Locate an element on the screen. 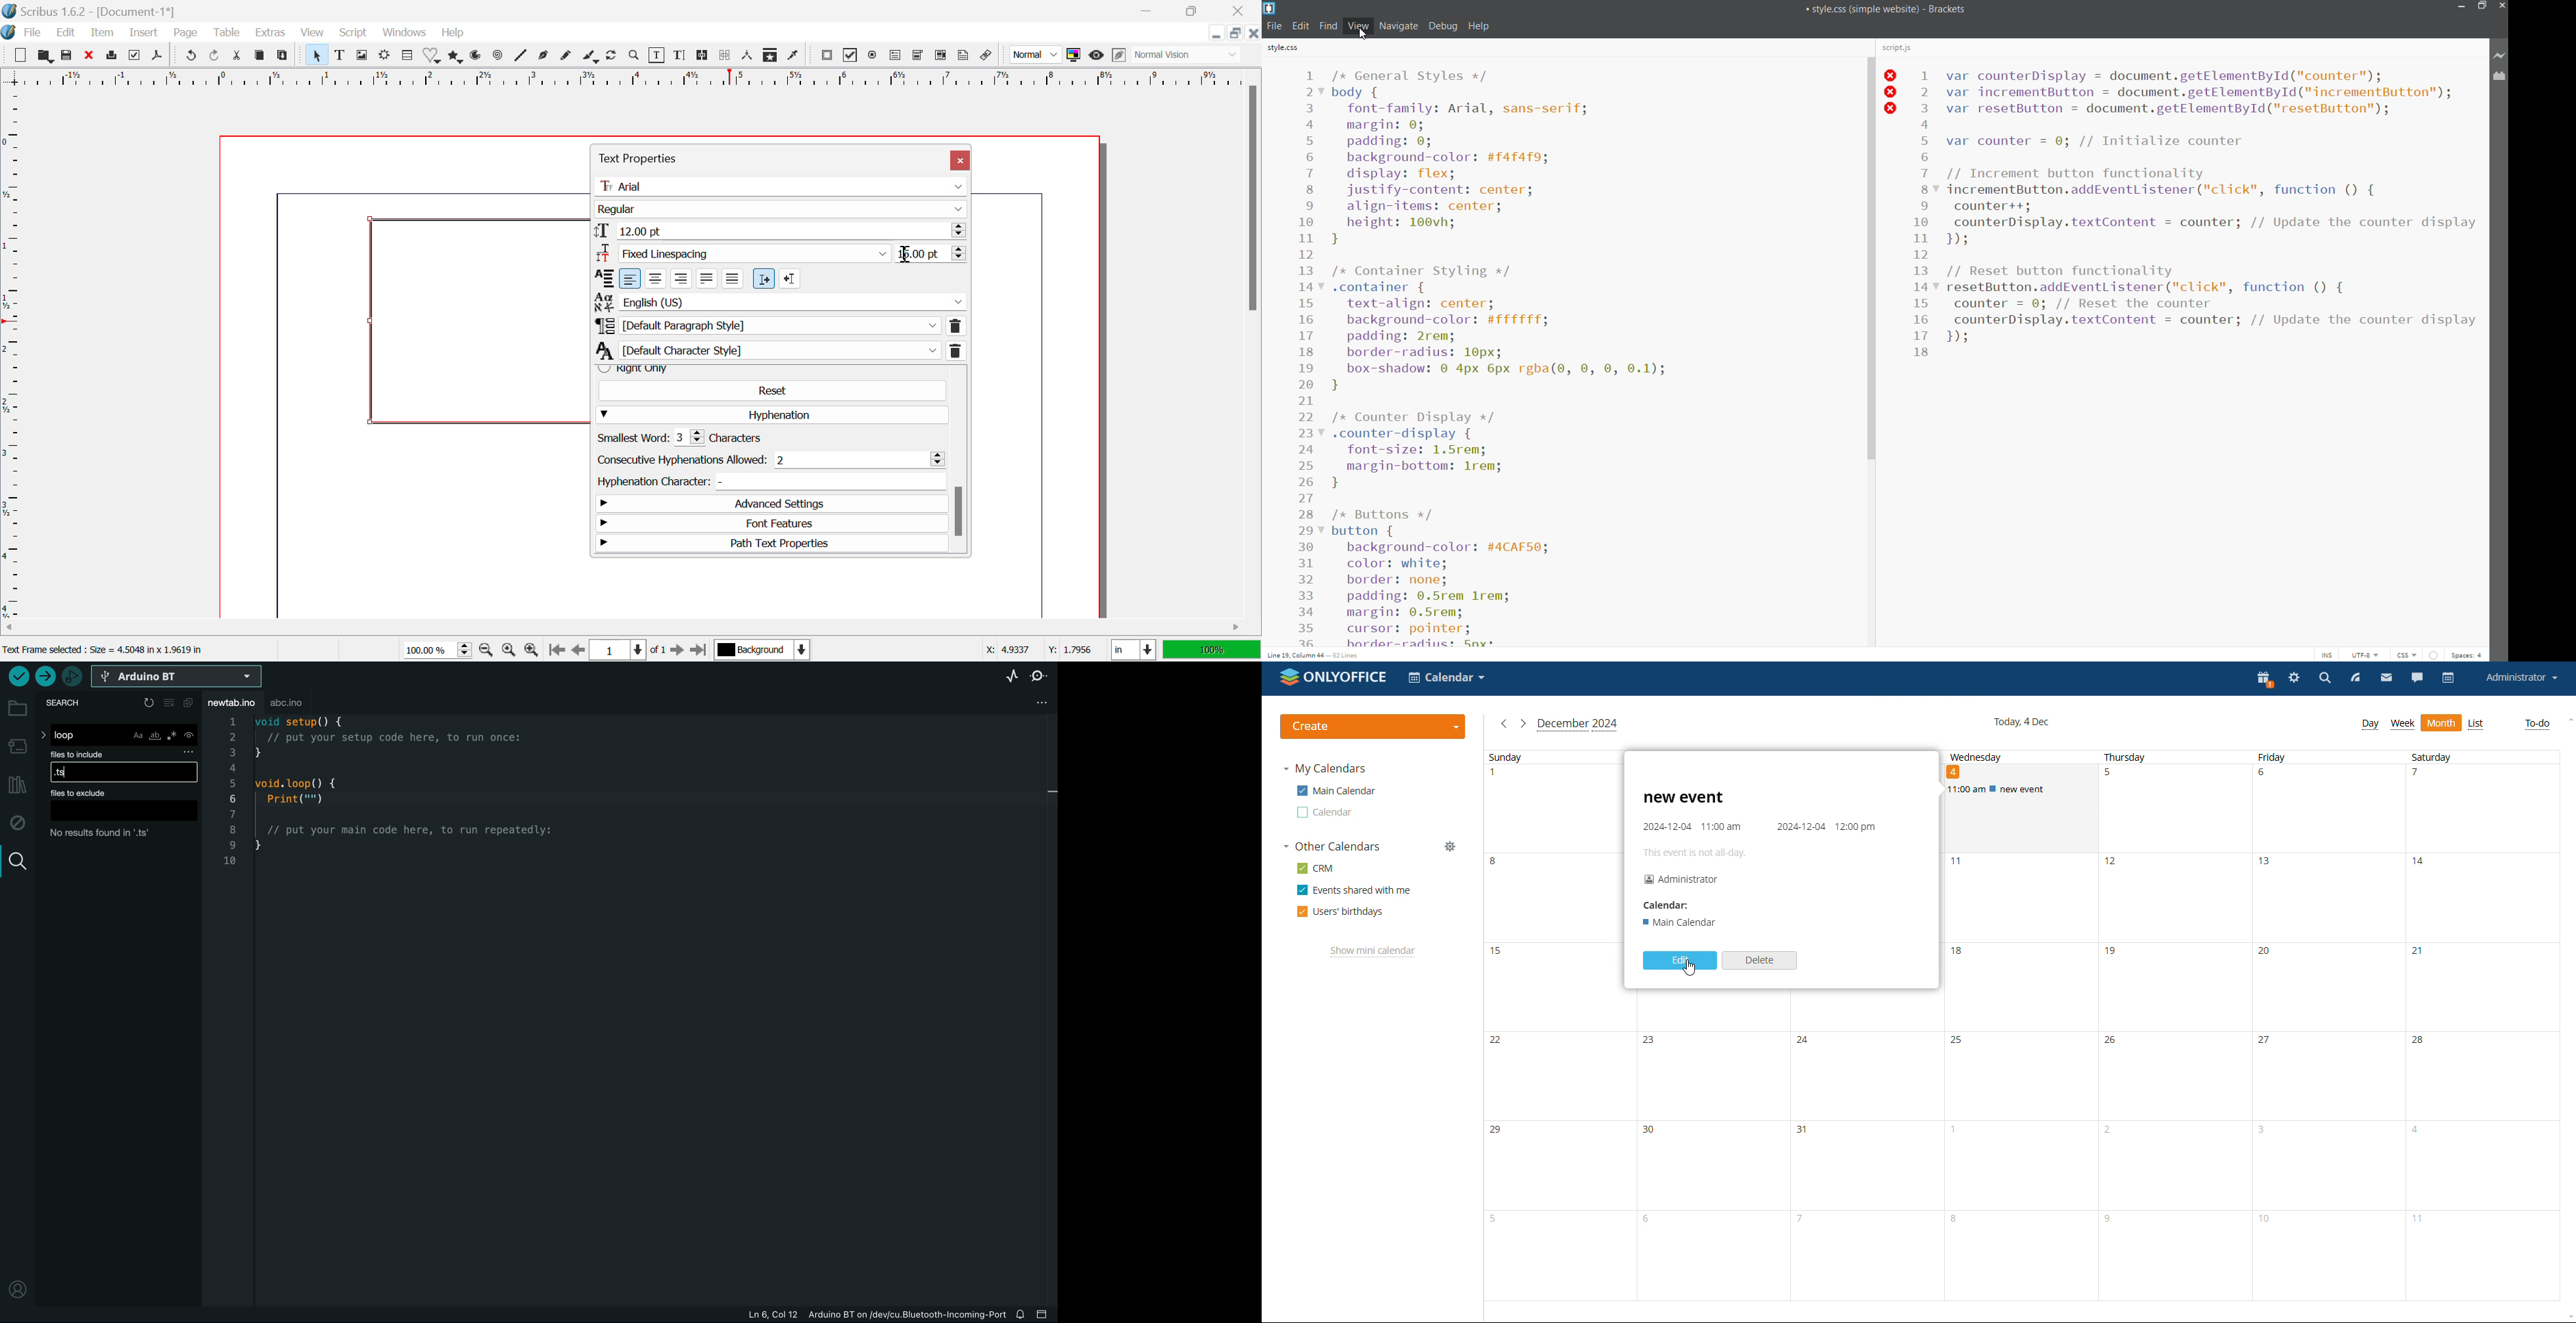 The height and width of the screenshot is (1344, 2576). Save as Pdf is located at coordinates (160, 56).